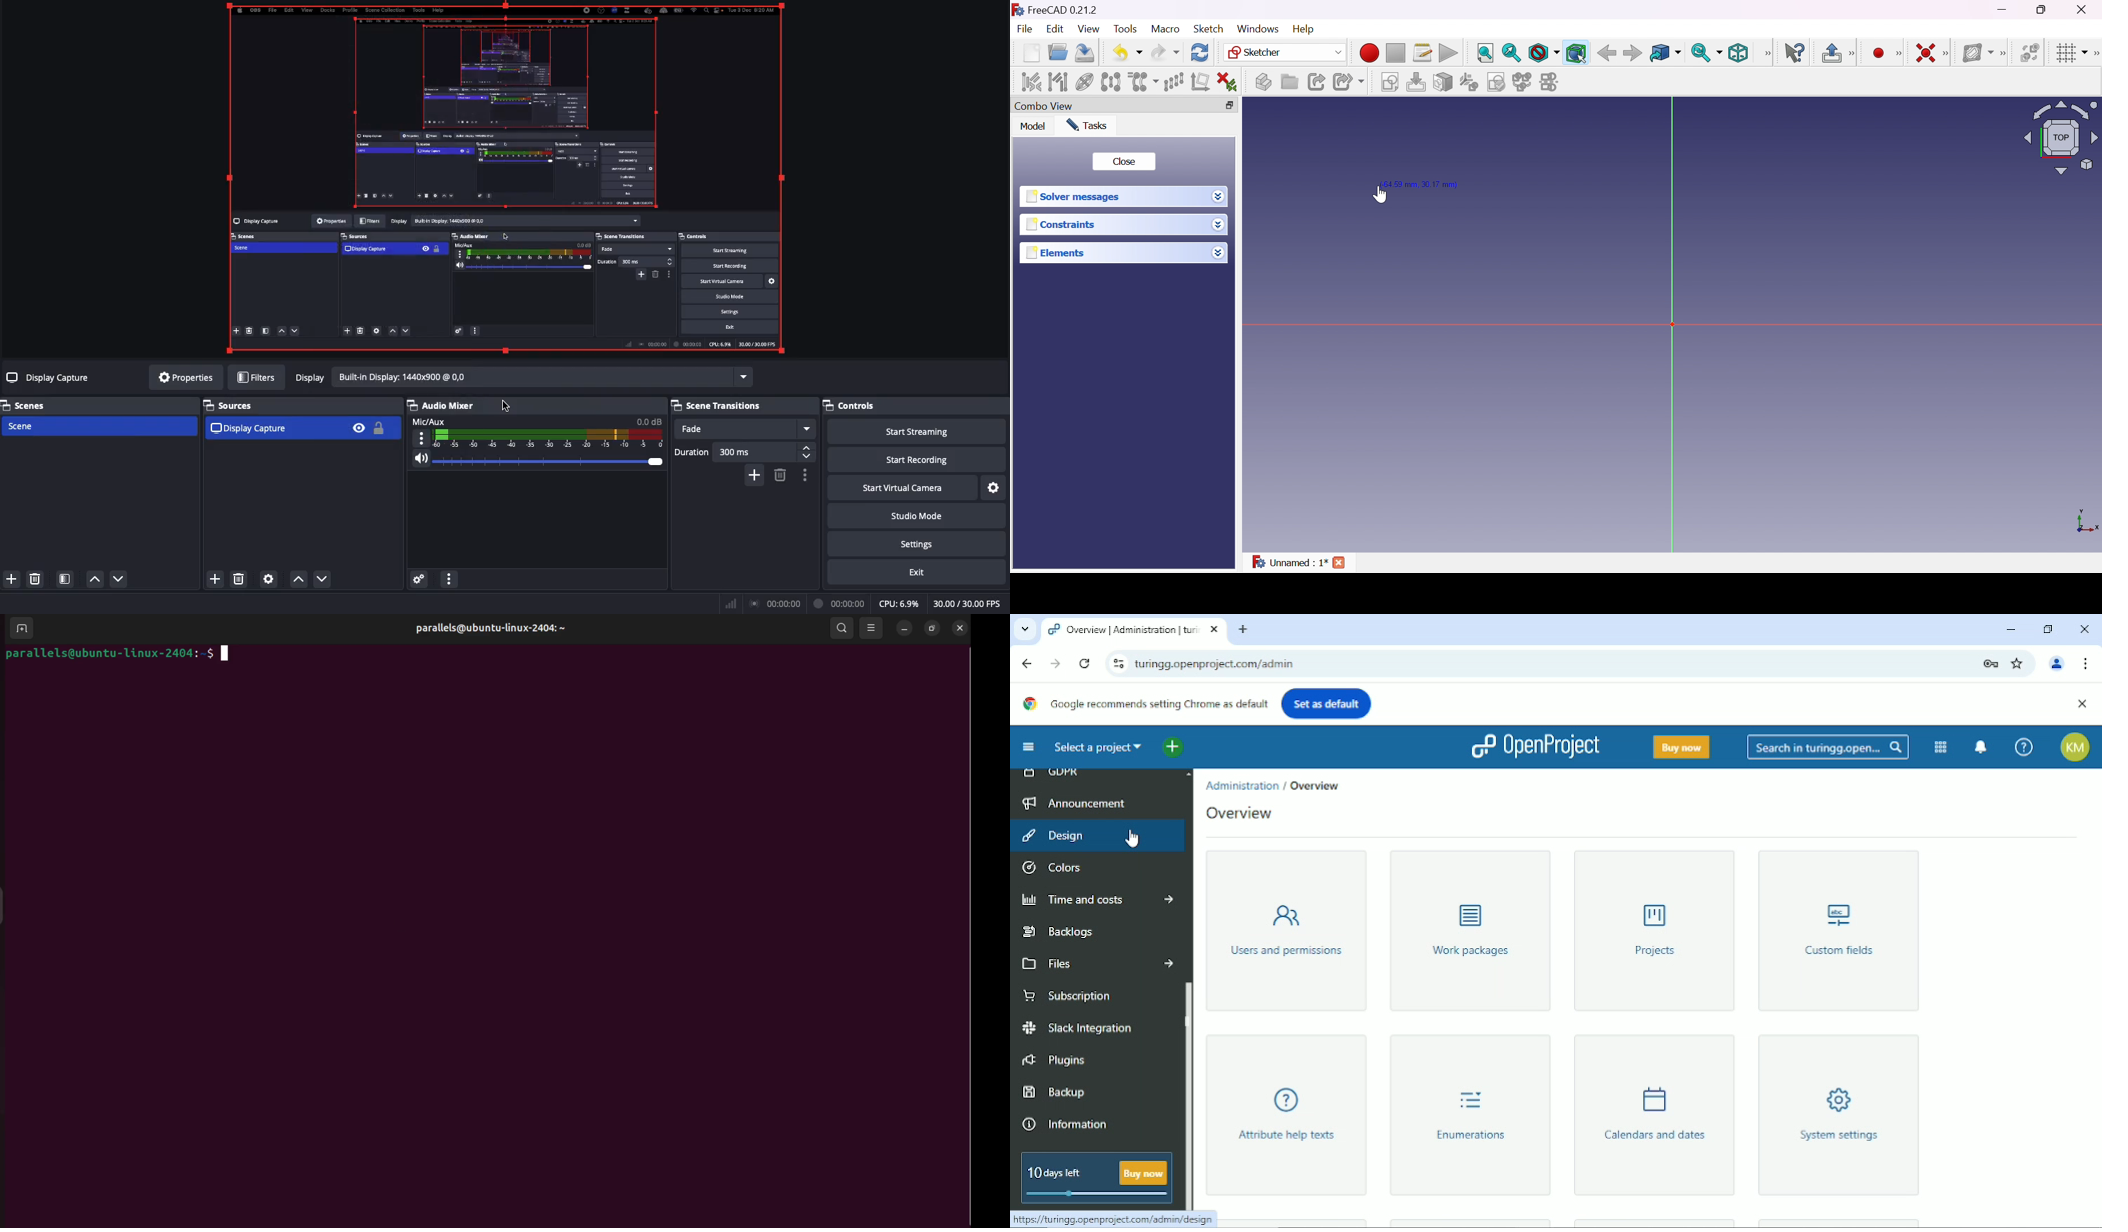 This screenshot has width=2128, height=1232. Describe the element at coordinates (359, 428) in the screenshot. I see `Visible` at that location.